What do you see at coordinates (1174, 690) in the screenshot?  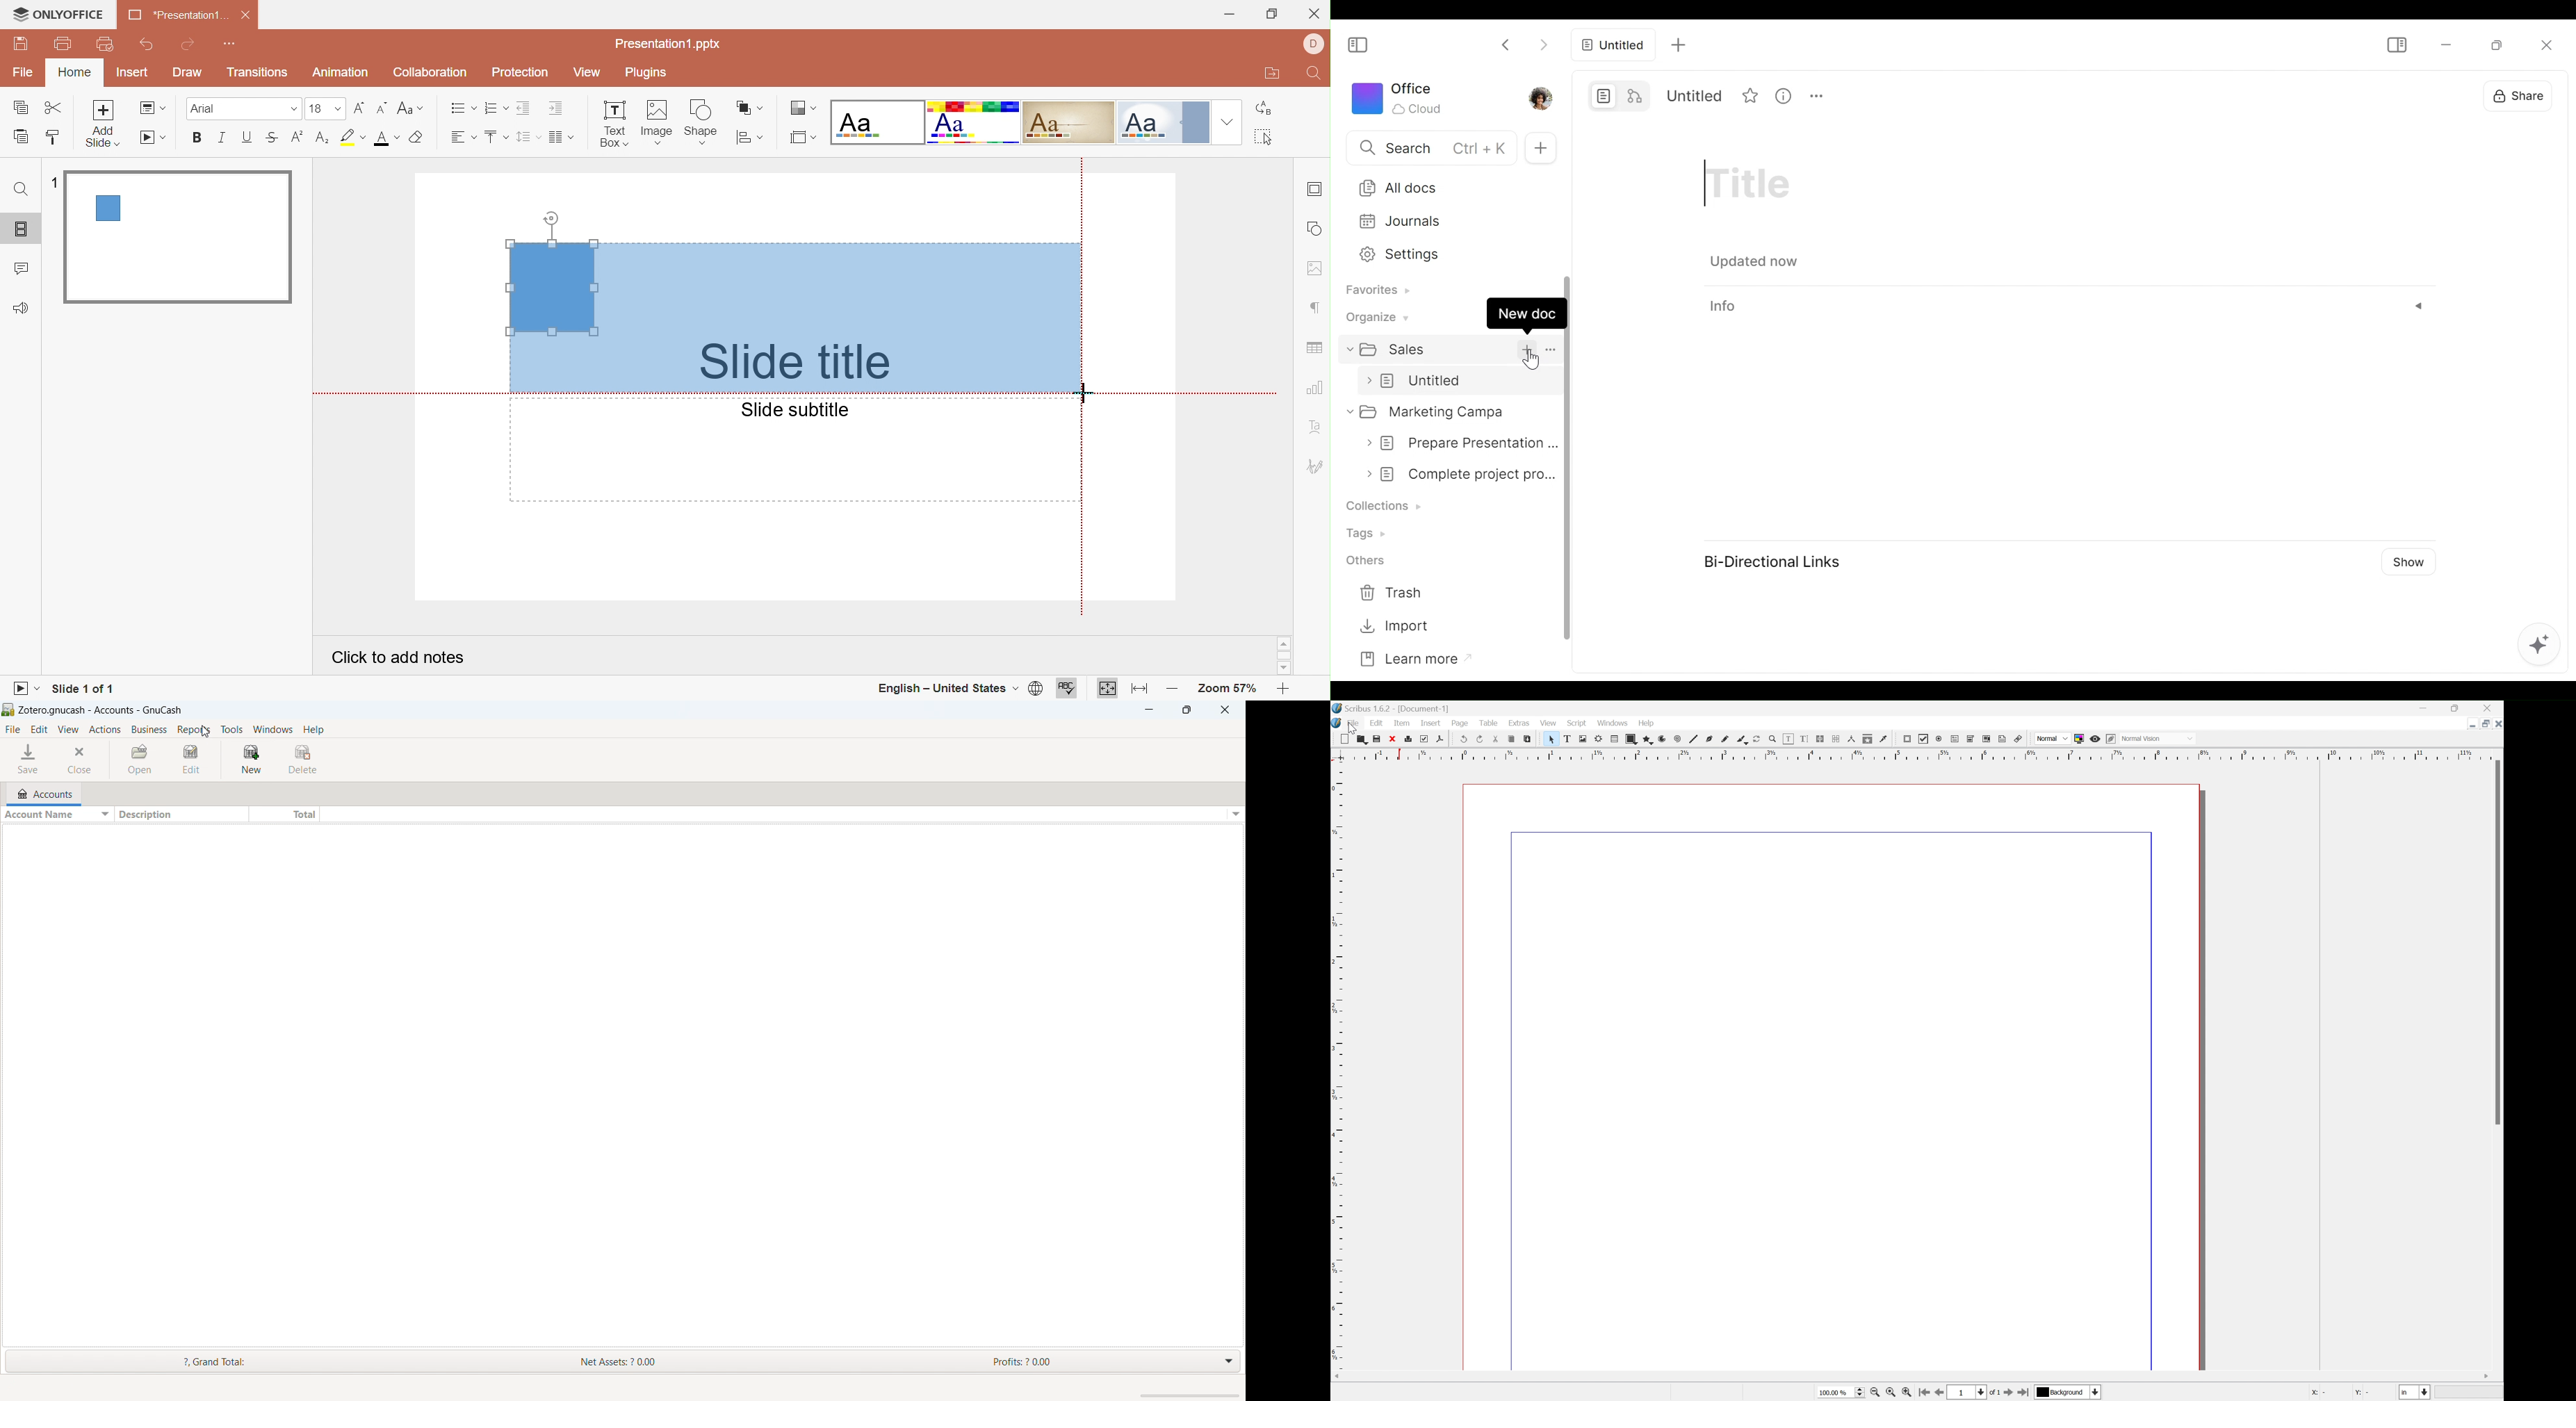 I see `Zoom out` at bounding box center [1174, 690].